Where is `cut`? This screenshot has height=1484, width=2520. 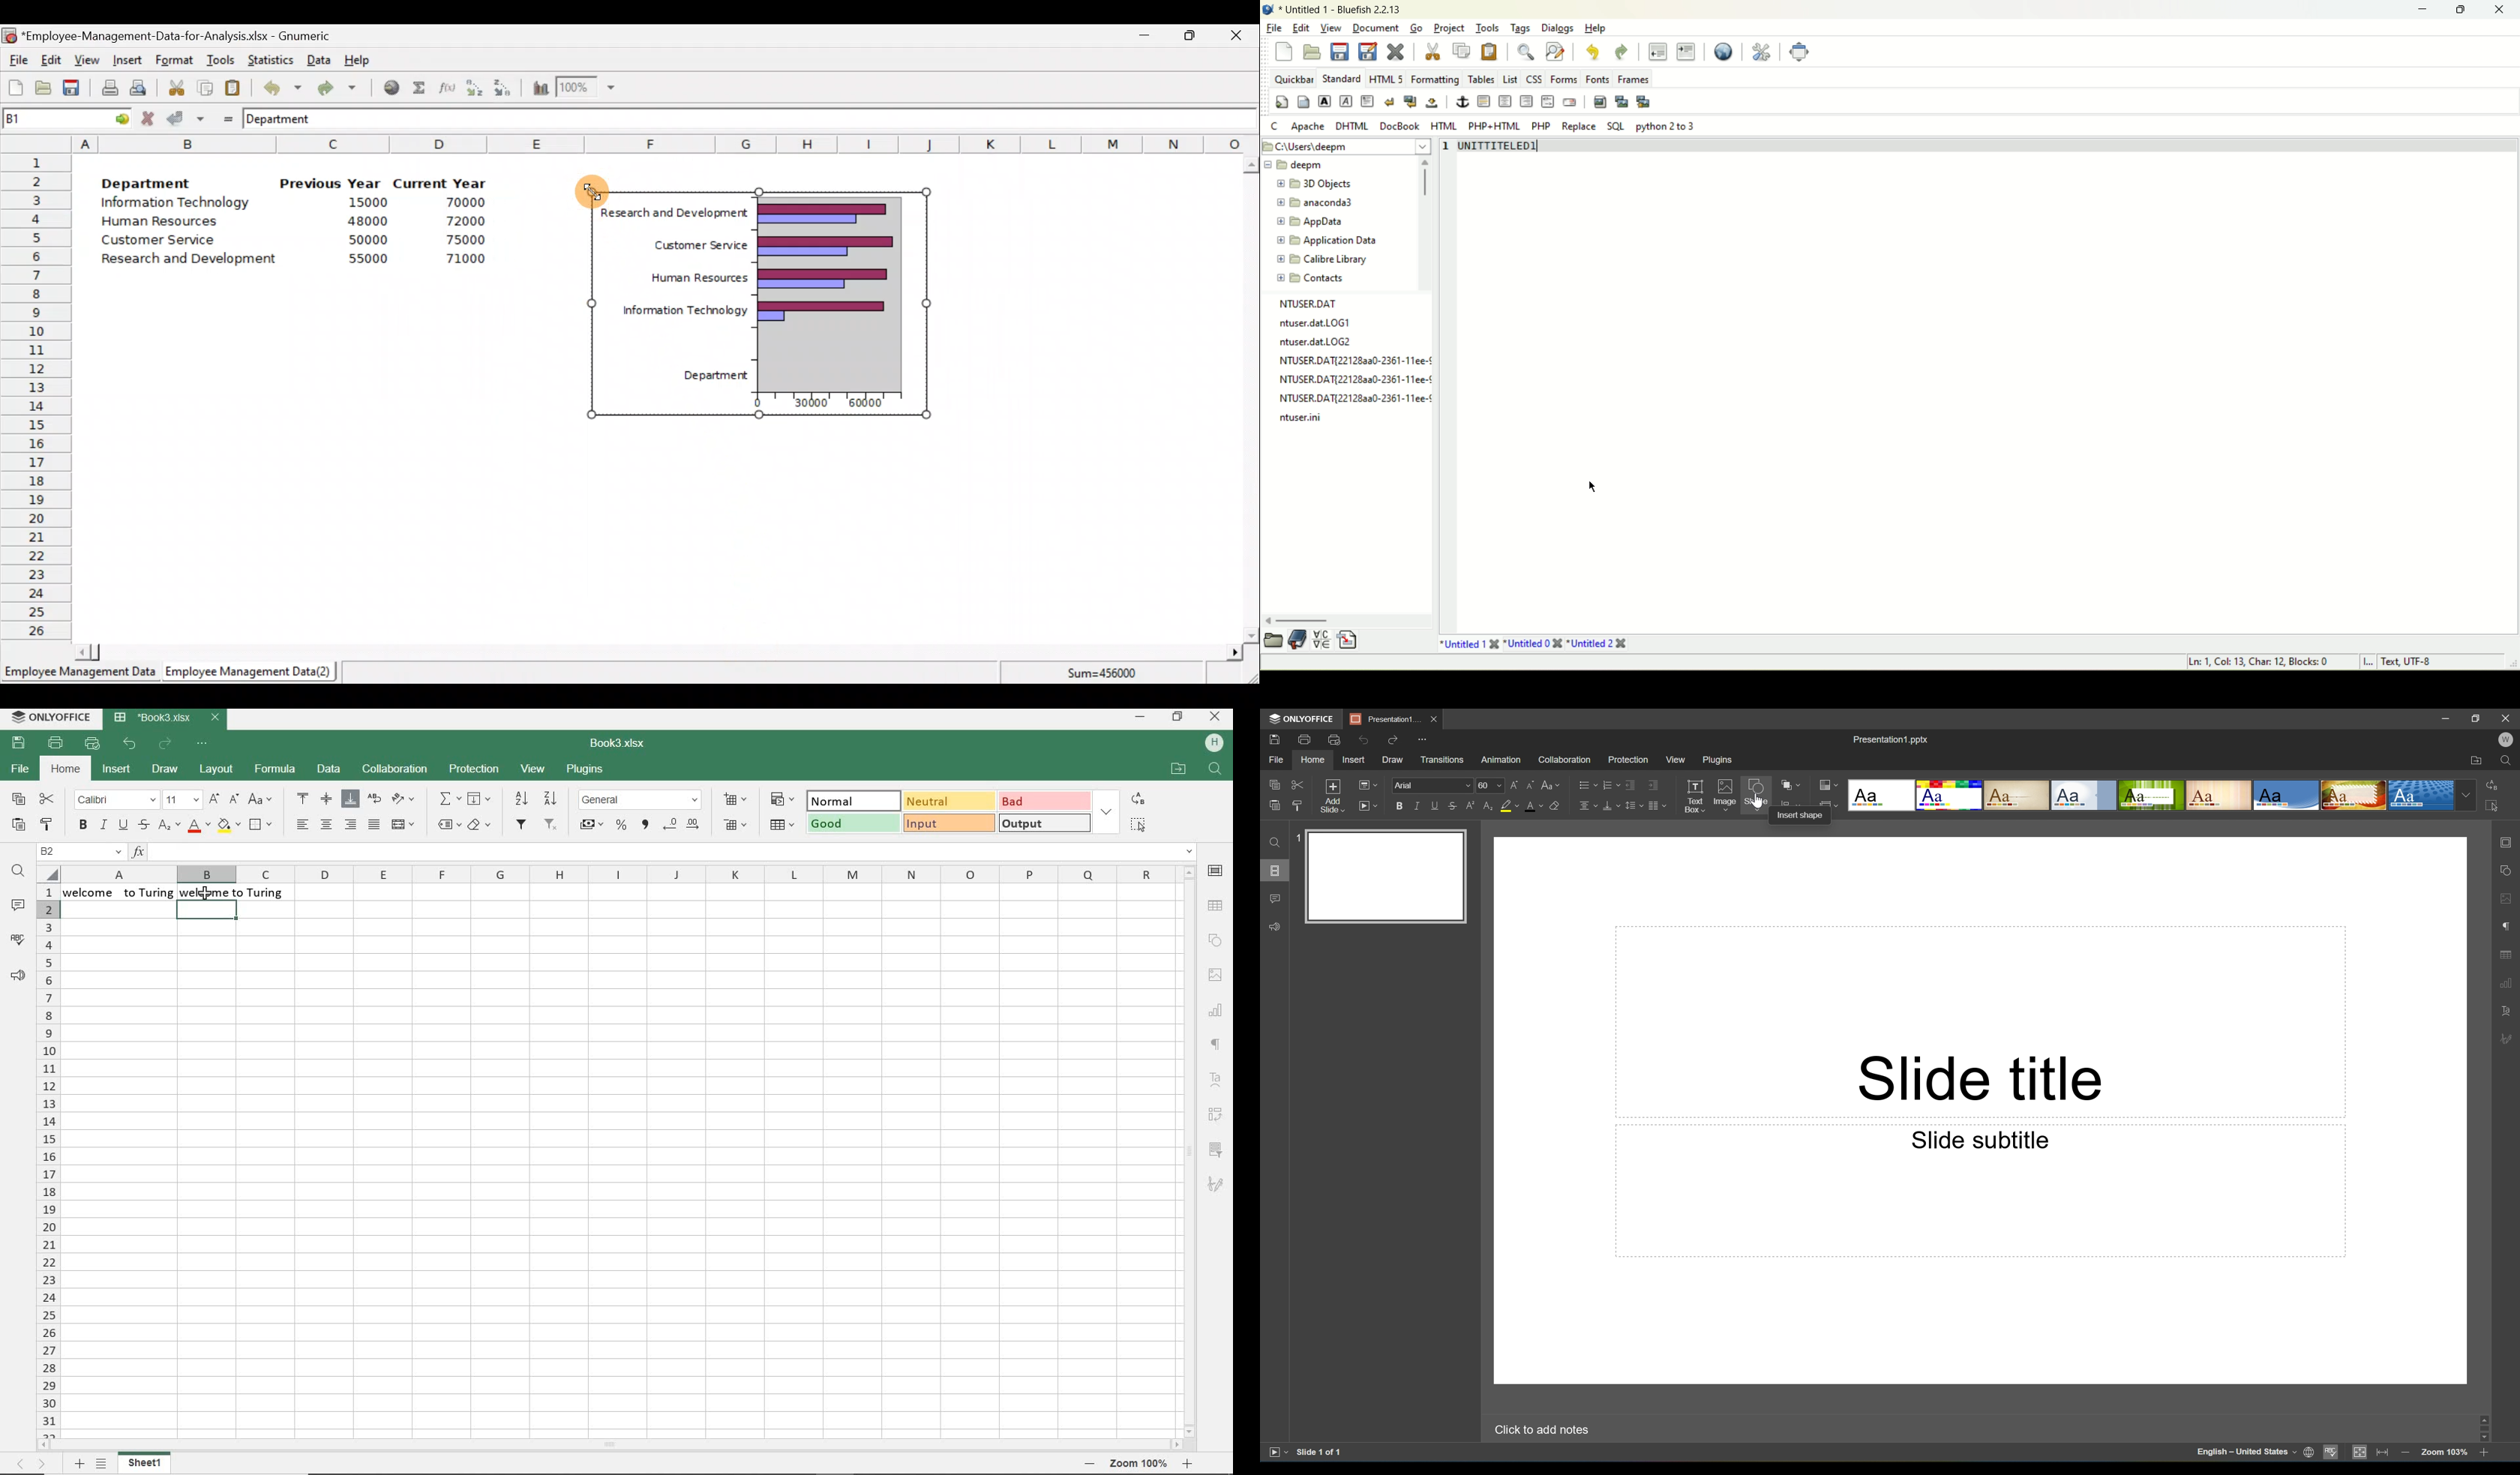 cut is located at coordinates (1435, 52).